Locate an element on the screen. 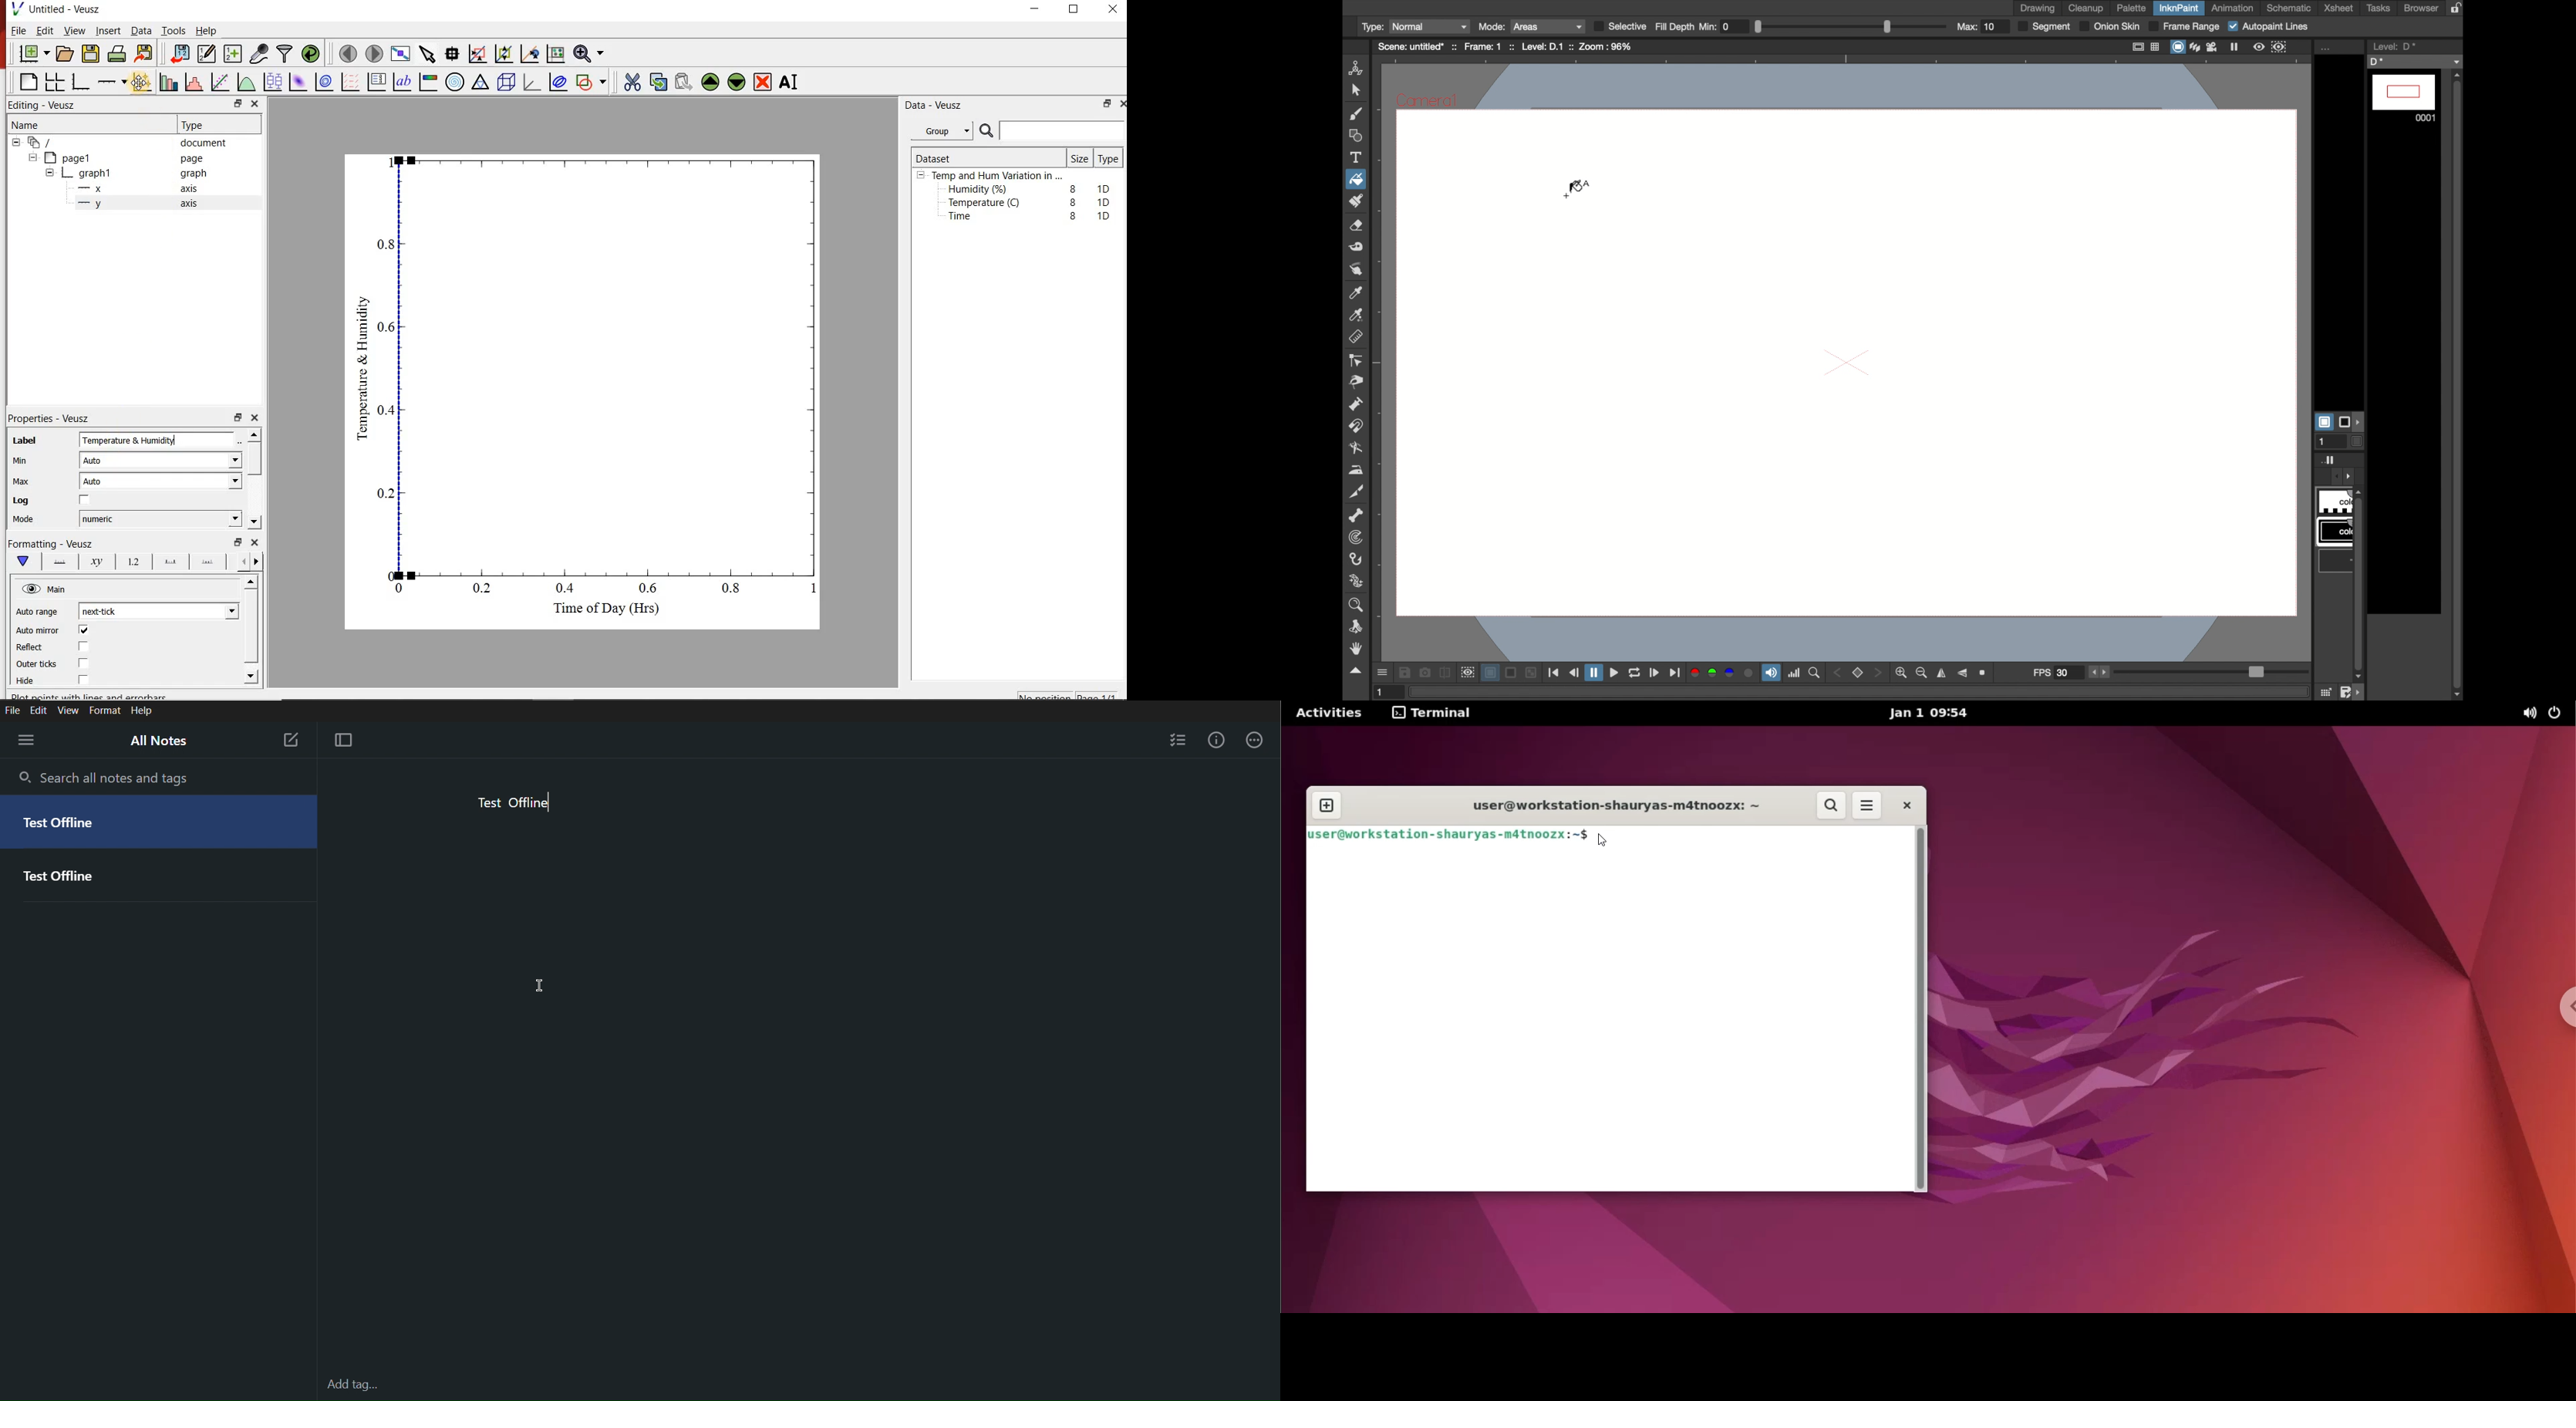 Image resolution: width=2576 pixels, height=1428 pixels. plot a 2d dataset as an image is located at coordinates (299, 83).